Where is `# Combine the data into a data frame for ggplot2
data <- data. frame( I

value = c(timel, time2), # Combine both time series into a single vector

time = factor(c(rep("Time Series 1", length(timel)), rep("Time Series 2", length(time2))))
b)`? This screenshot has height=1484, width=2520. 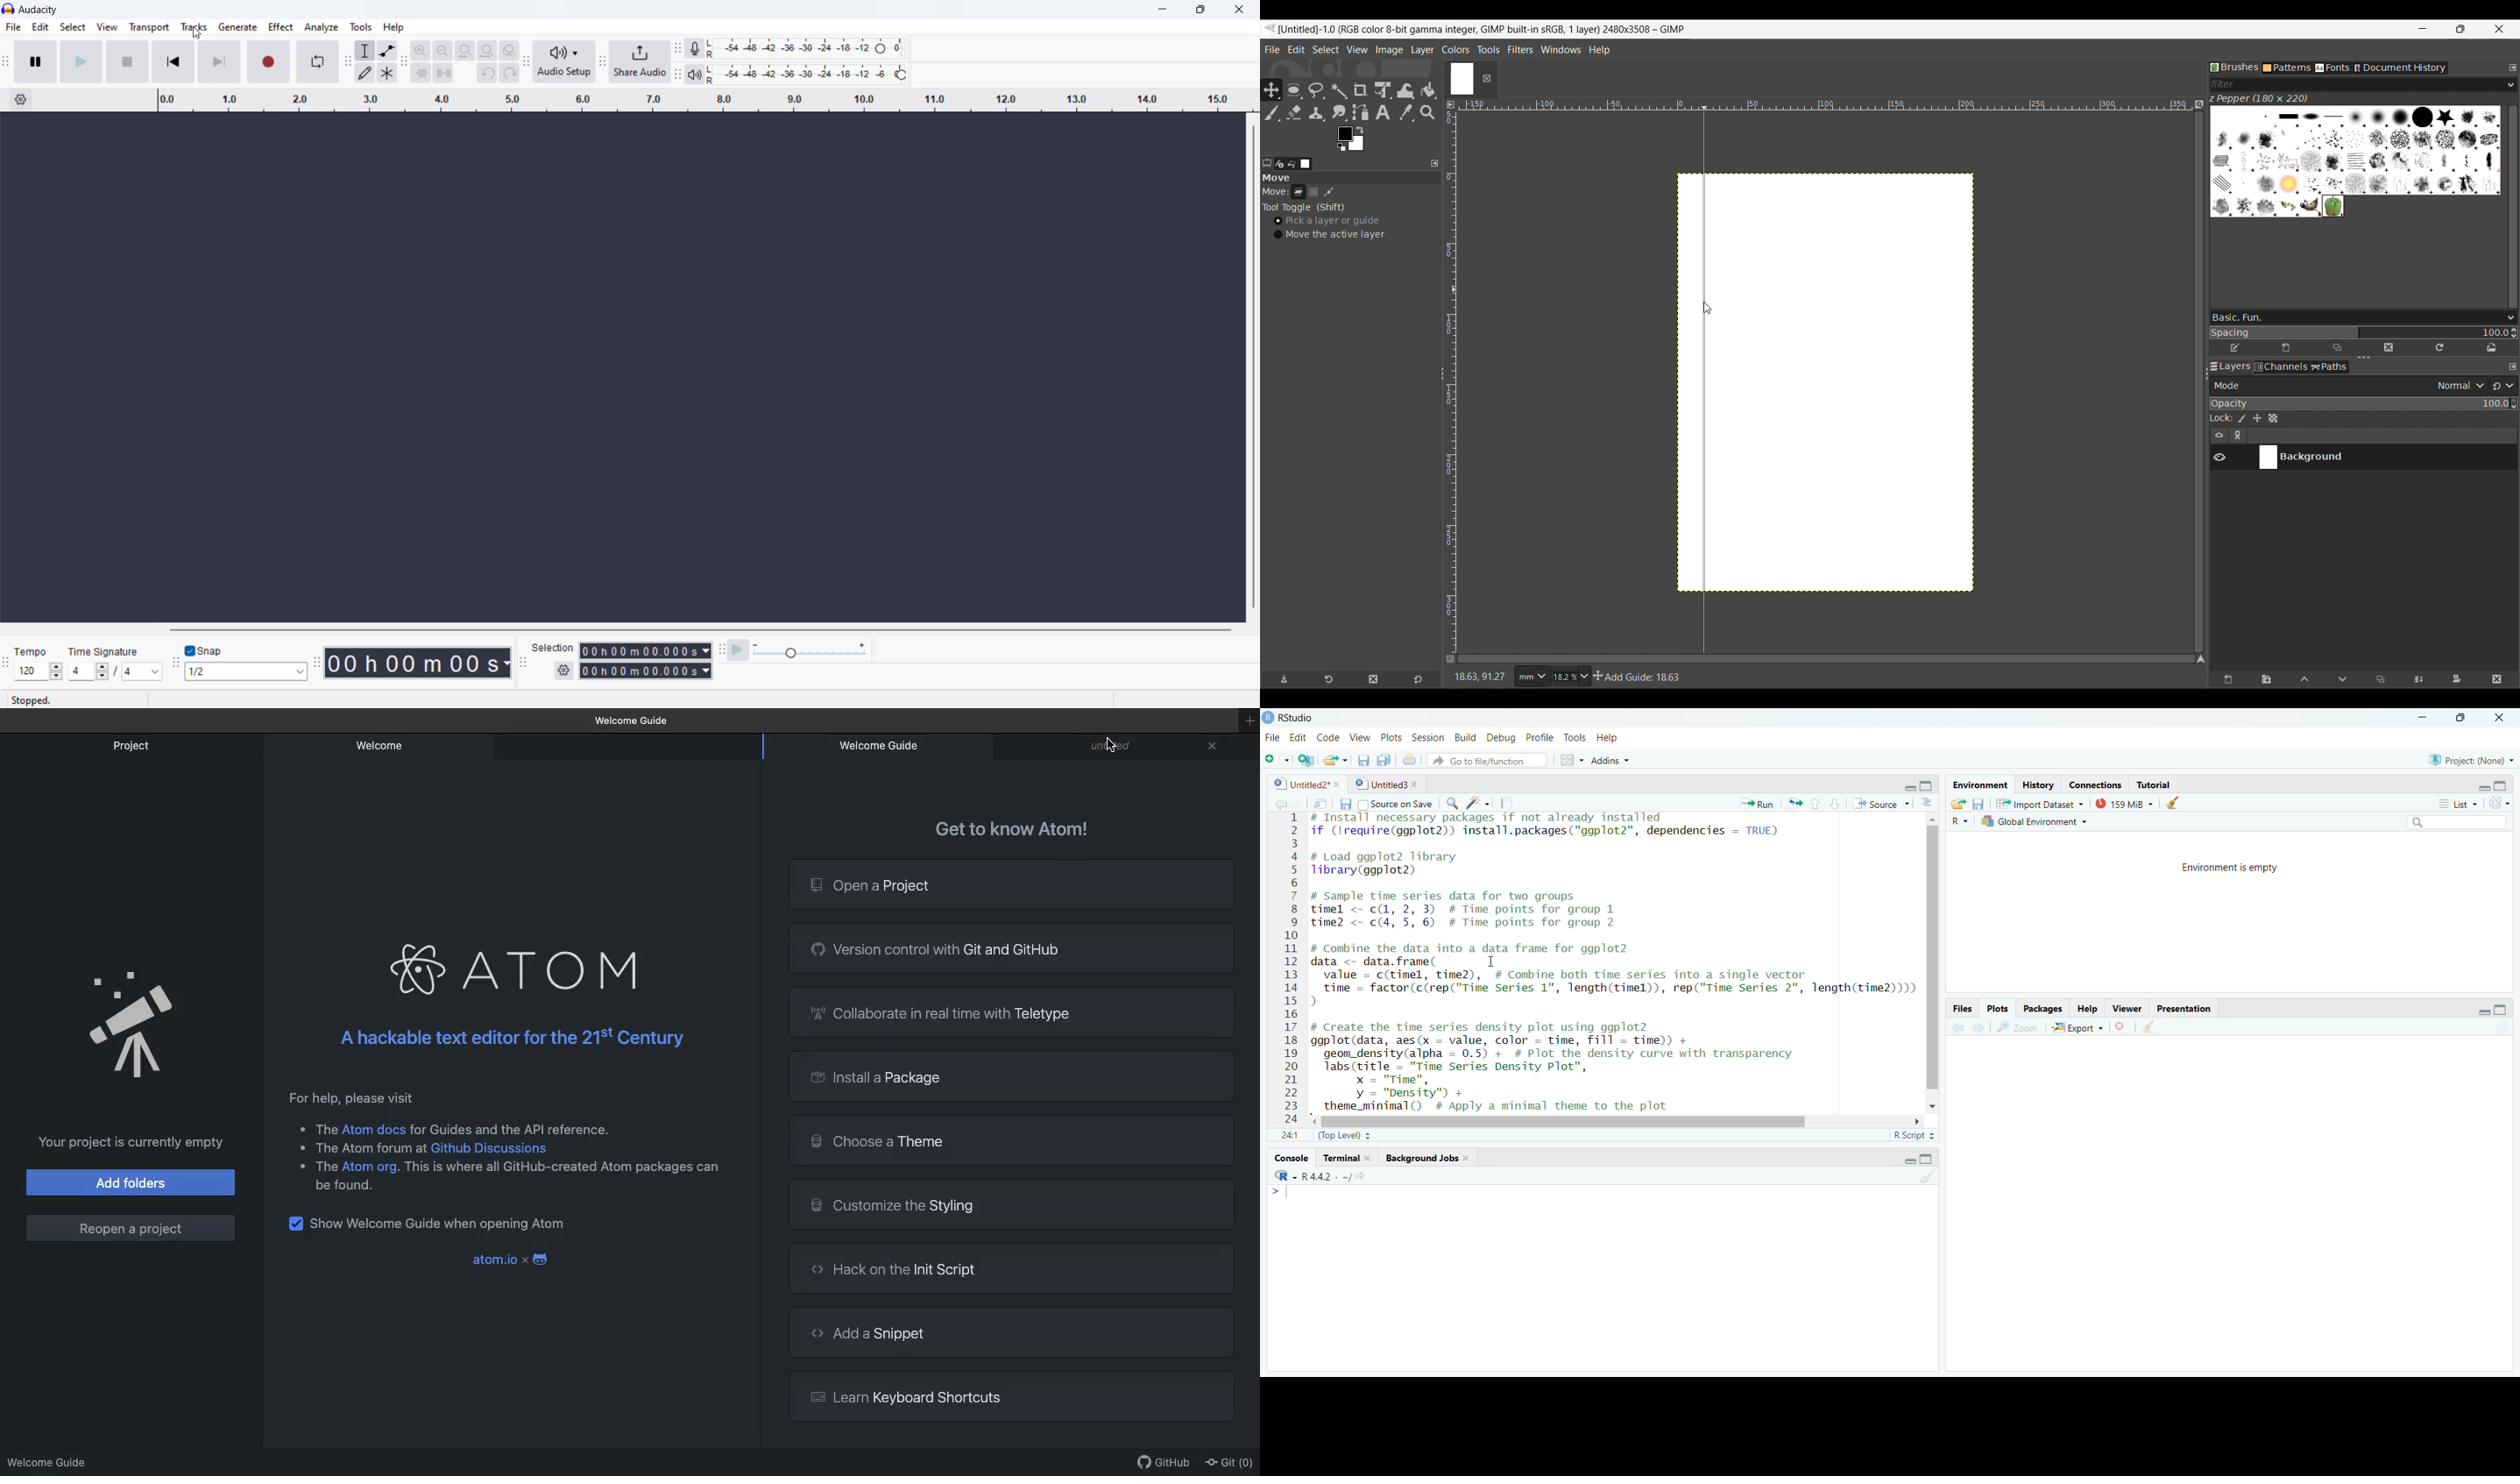 # Combine the data into a data frame for ggplot2
data <- data. frame( I

value = c(timel, time2), # Combine both time series into a single vector

time = factor(c(rep("Time Series 1", length(timel)), rep("Time Series 2", length(time2))))
b) is located at coordinates (1613, 975).